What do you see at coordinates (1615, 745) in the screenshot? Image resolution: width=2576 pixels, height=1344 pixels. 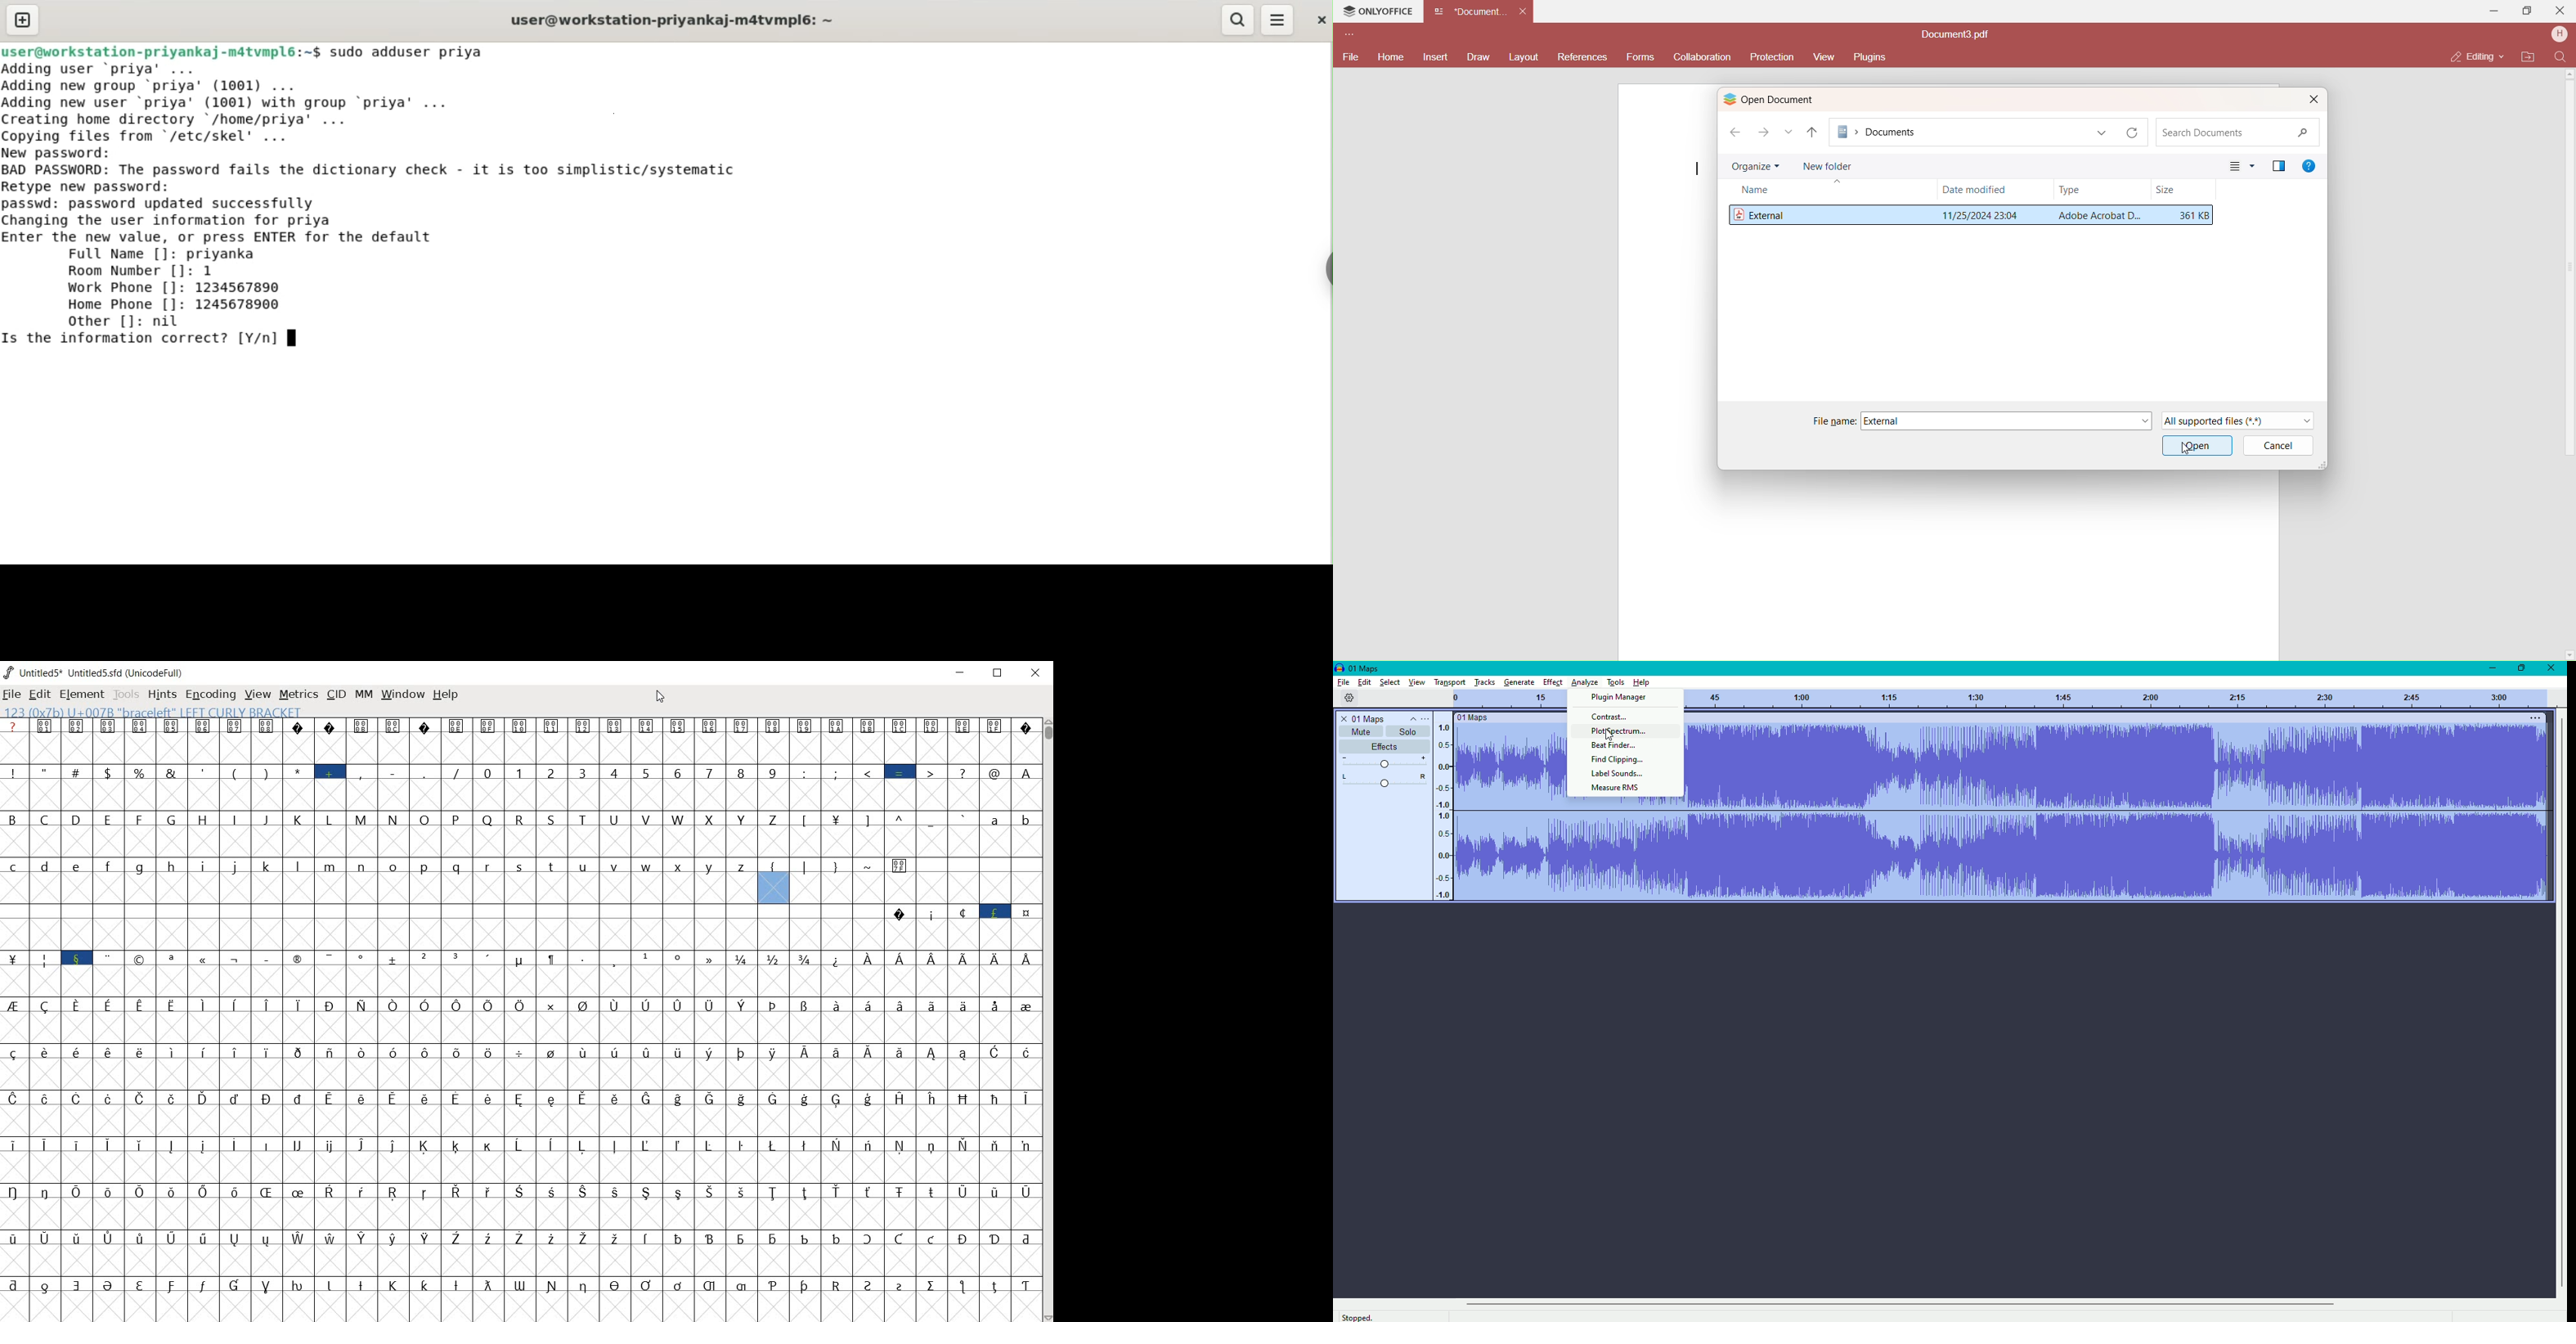 I see `Beat Finder` at bounding box center [1615, 745].